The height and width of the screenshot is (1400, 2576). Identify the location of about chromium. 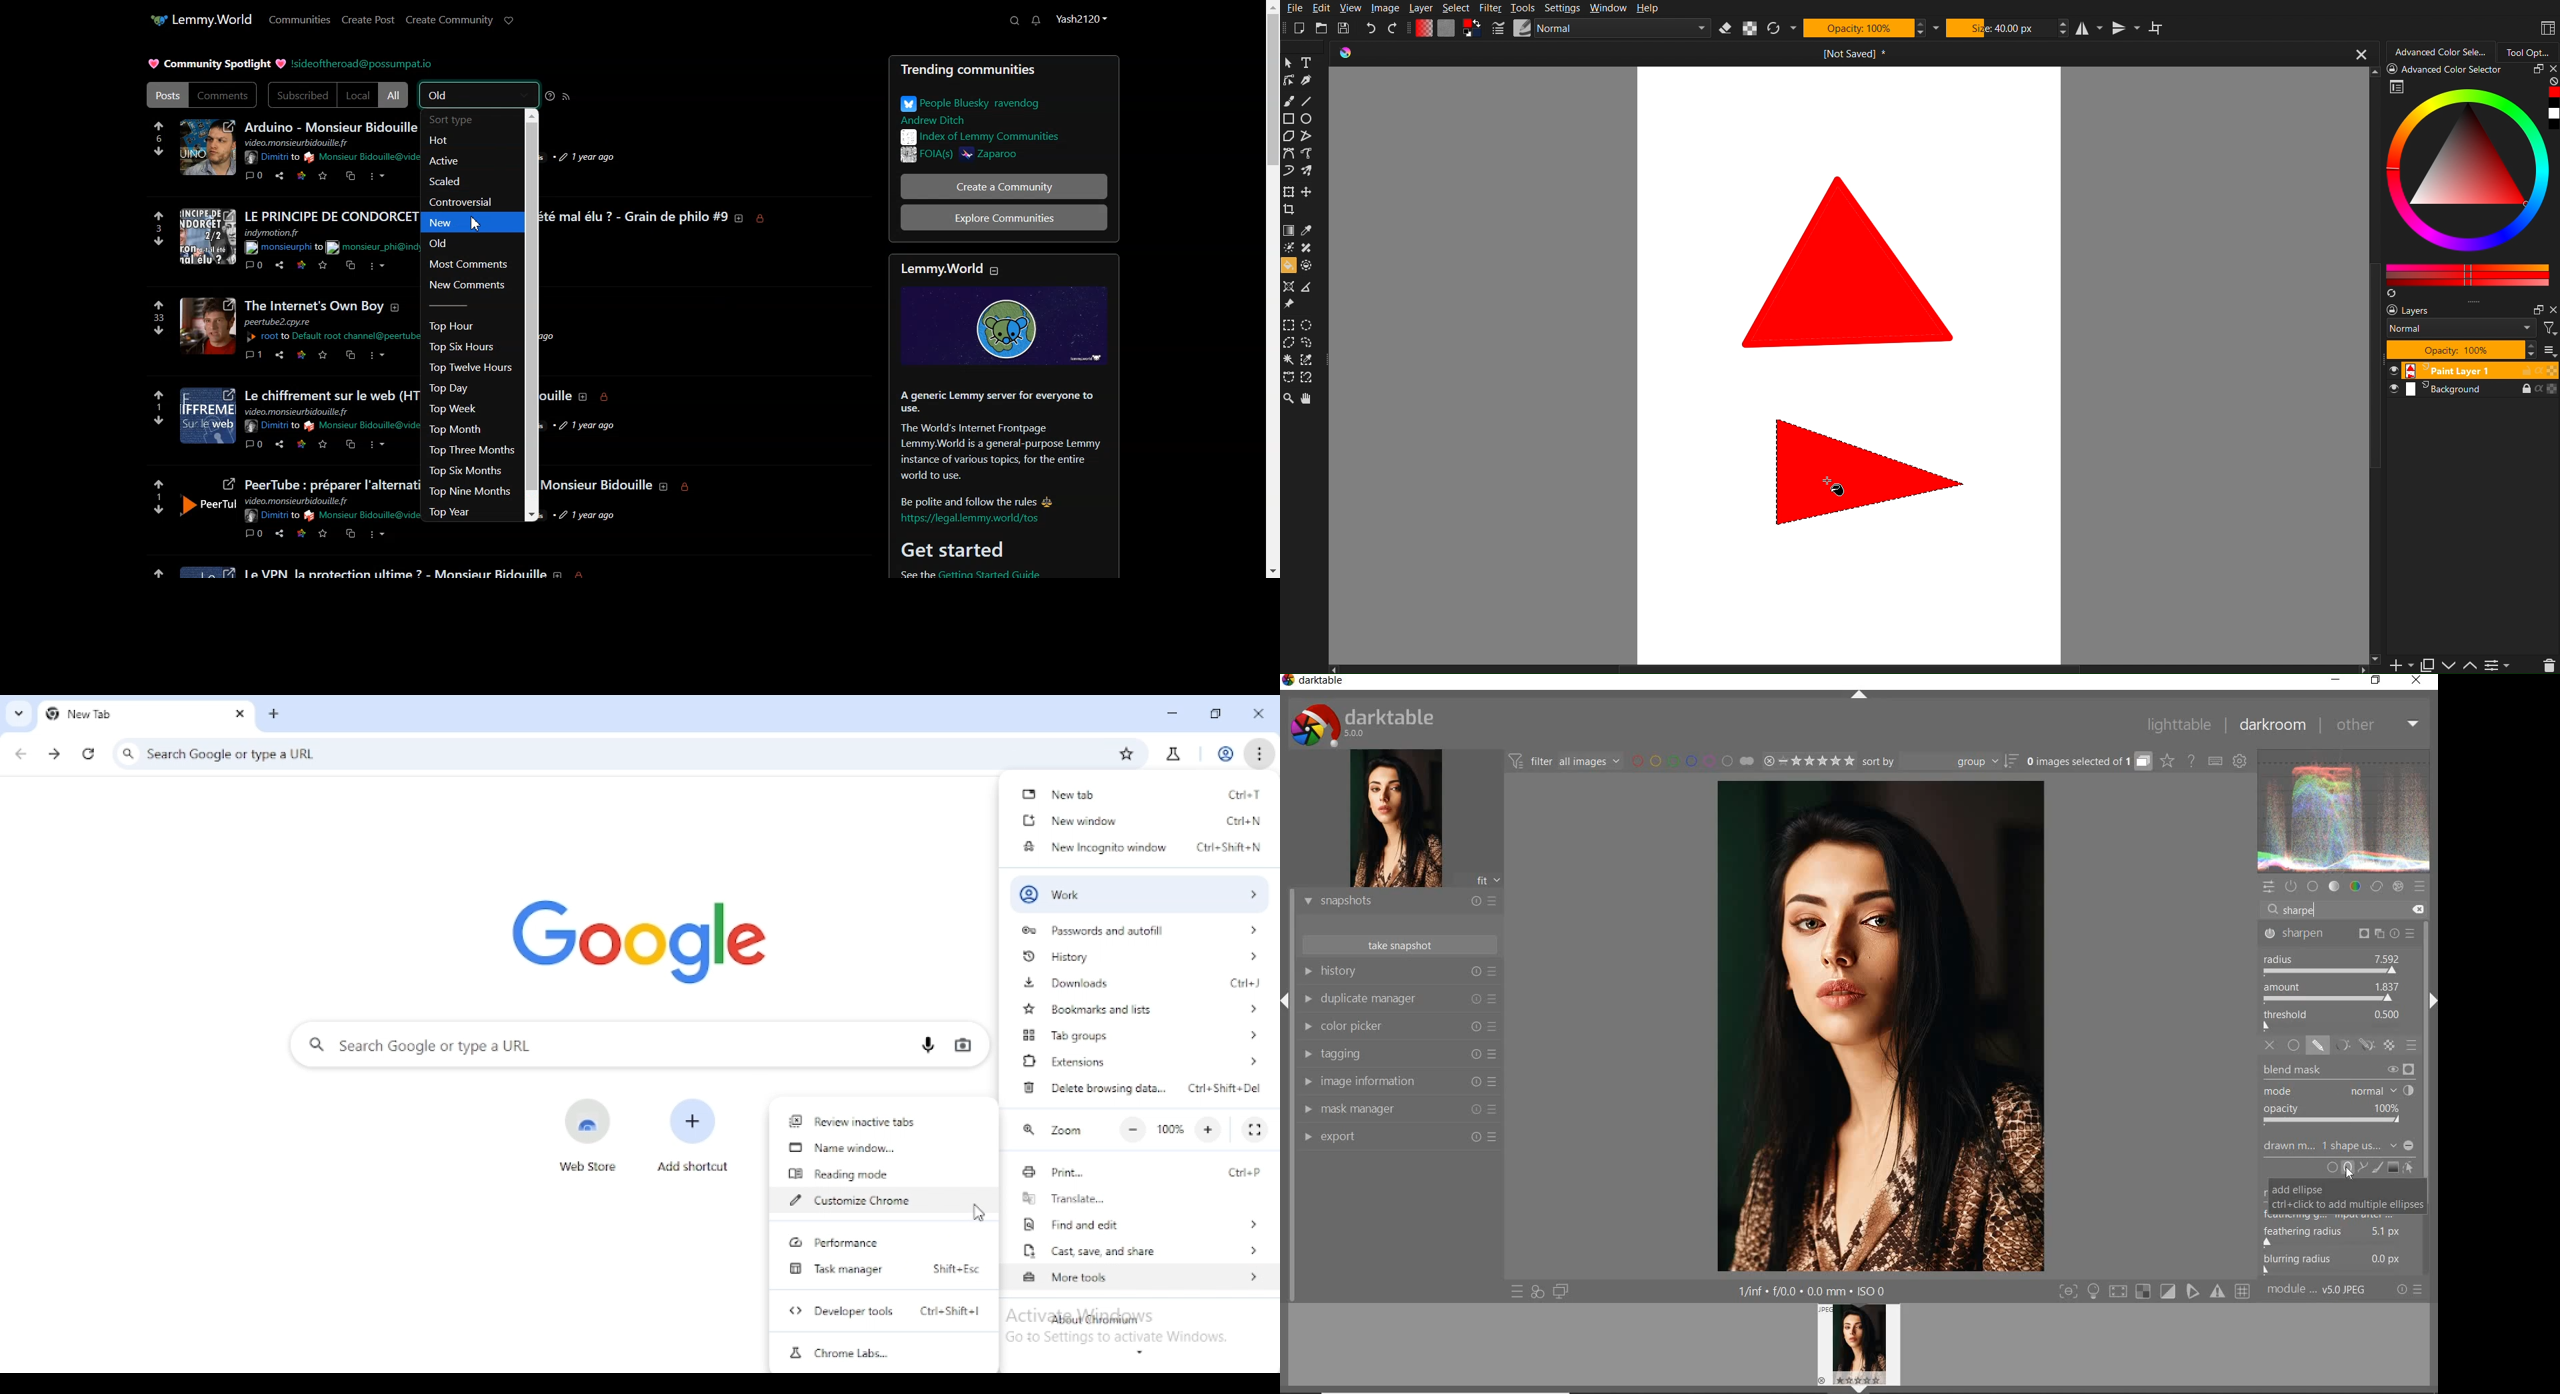
(1096, 1318).